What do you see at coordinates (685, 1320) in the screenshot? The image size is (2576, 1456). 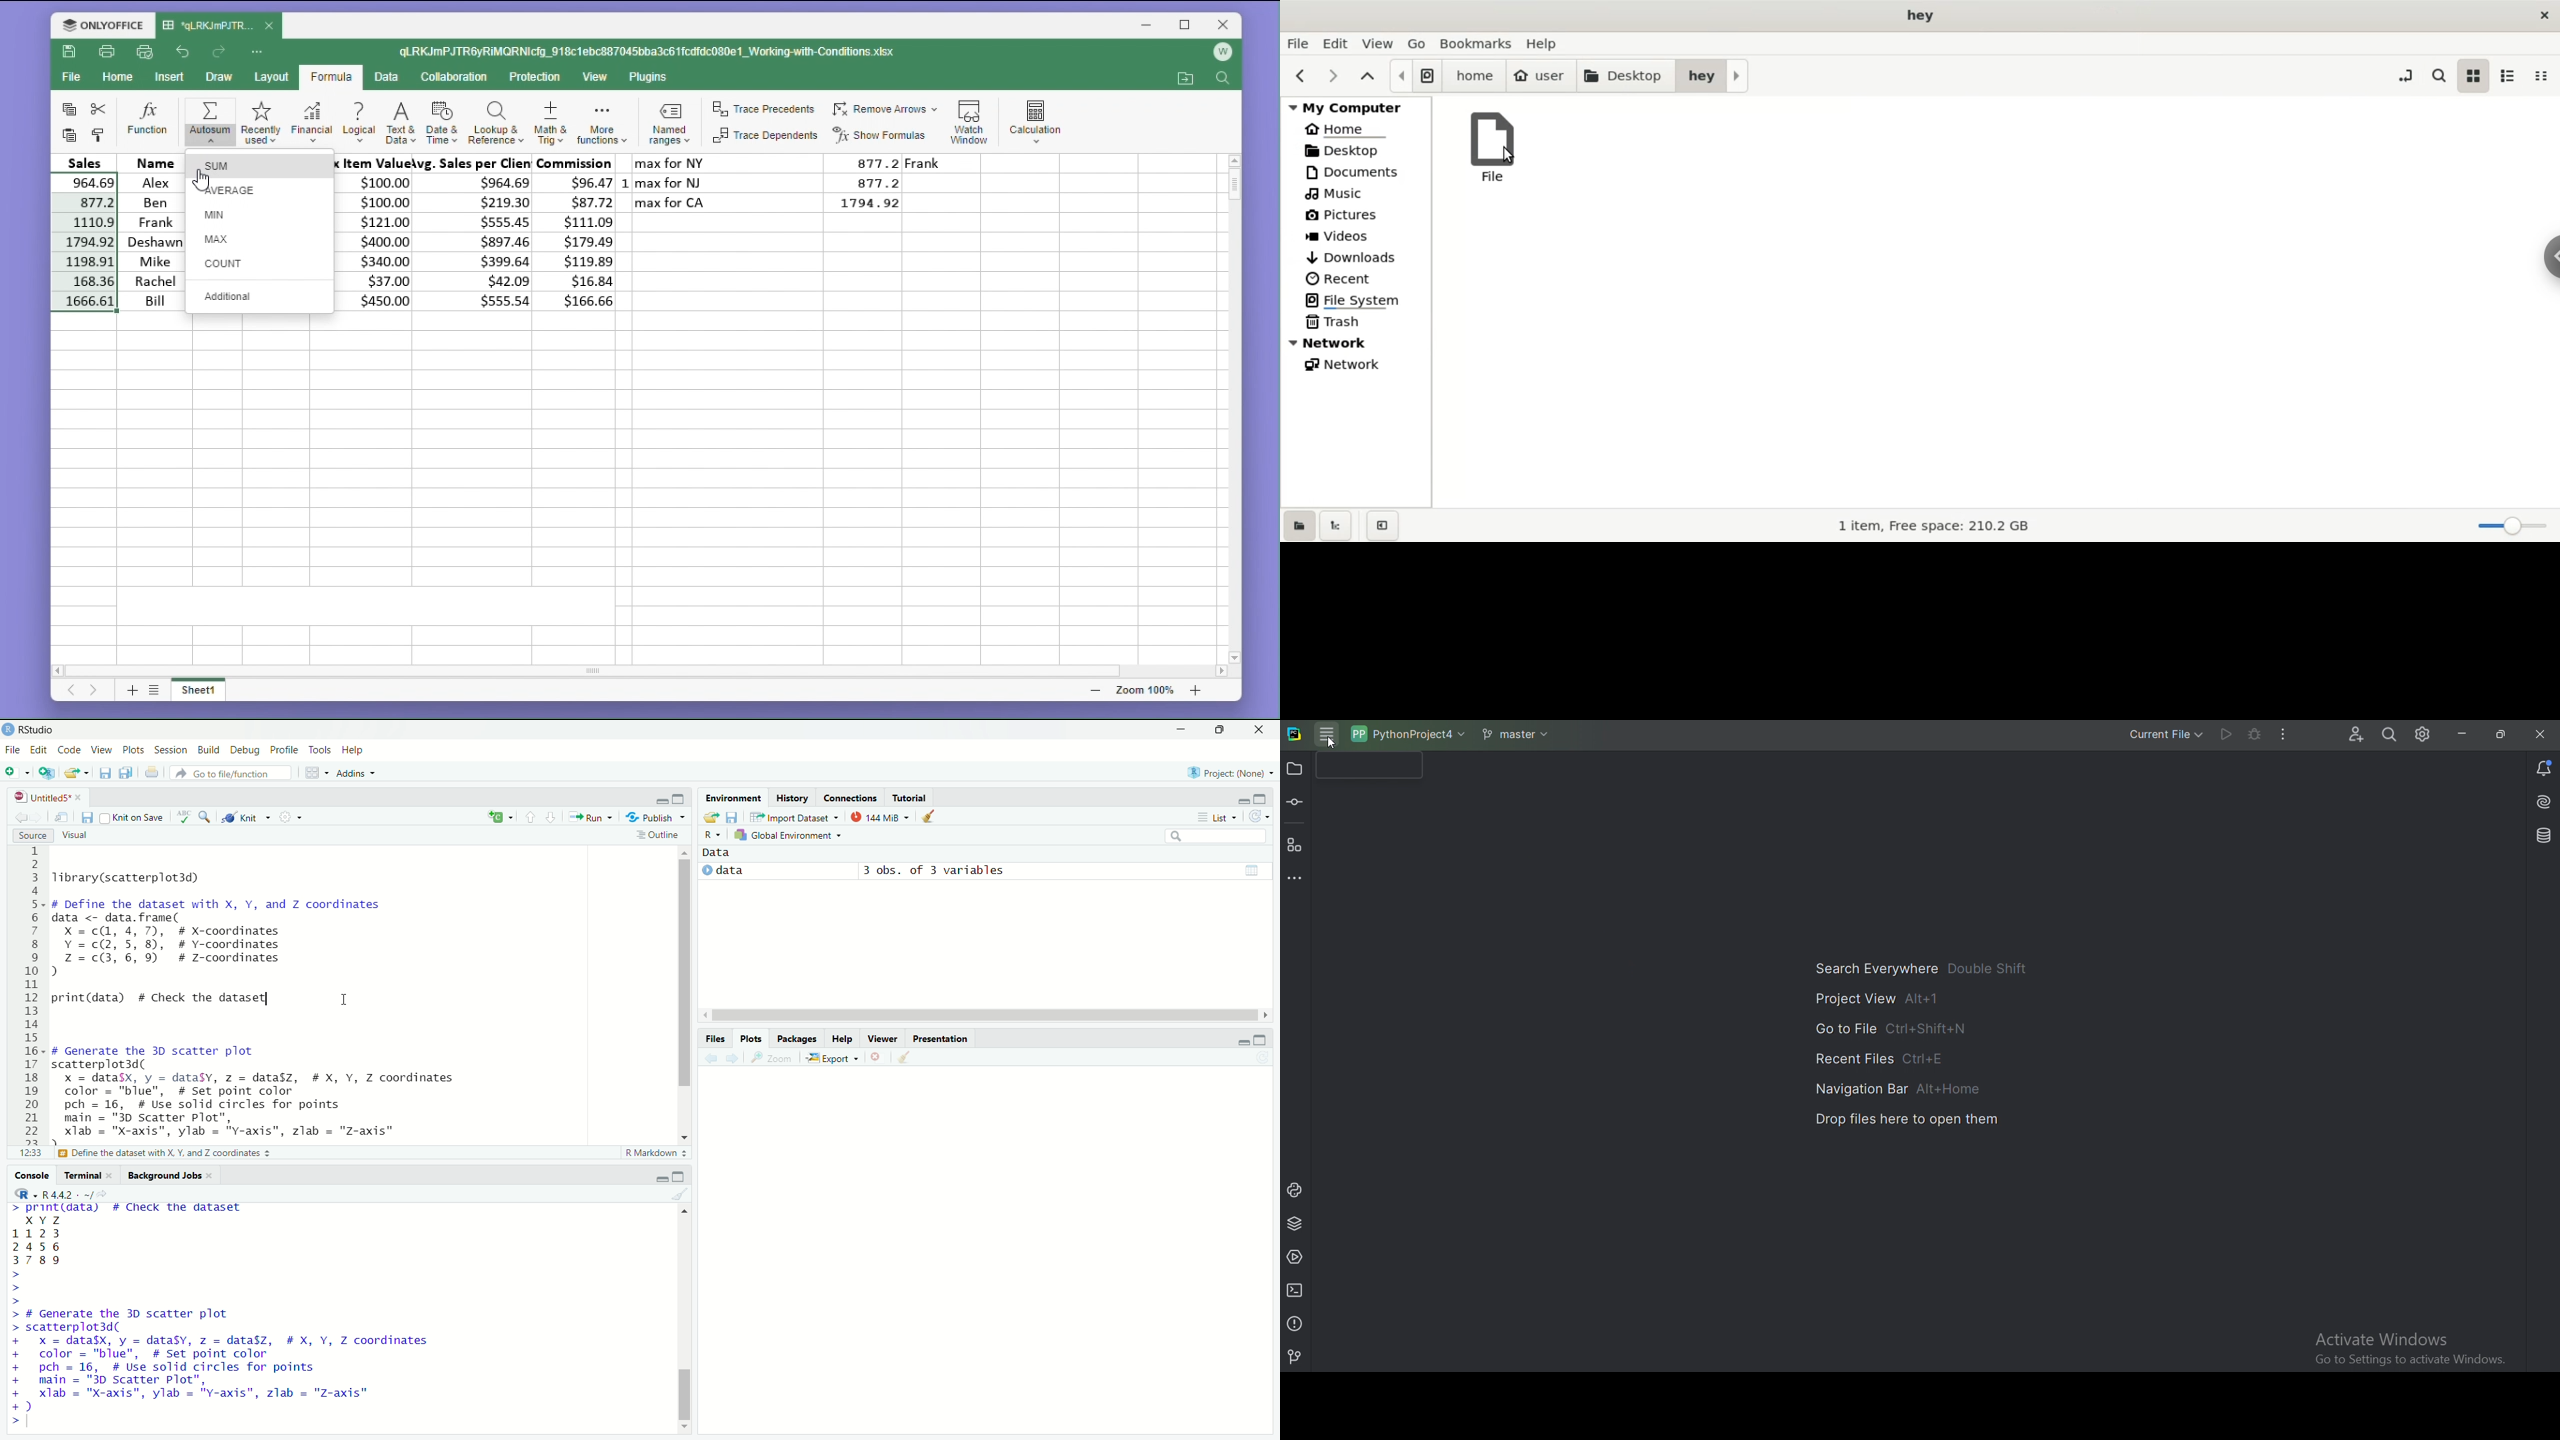 I see `scrollbar` at bounding box center [685, 1320].